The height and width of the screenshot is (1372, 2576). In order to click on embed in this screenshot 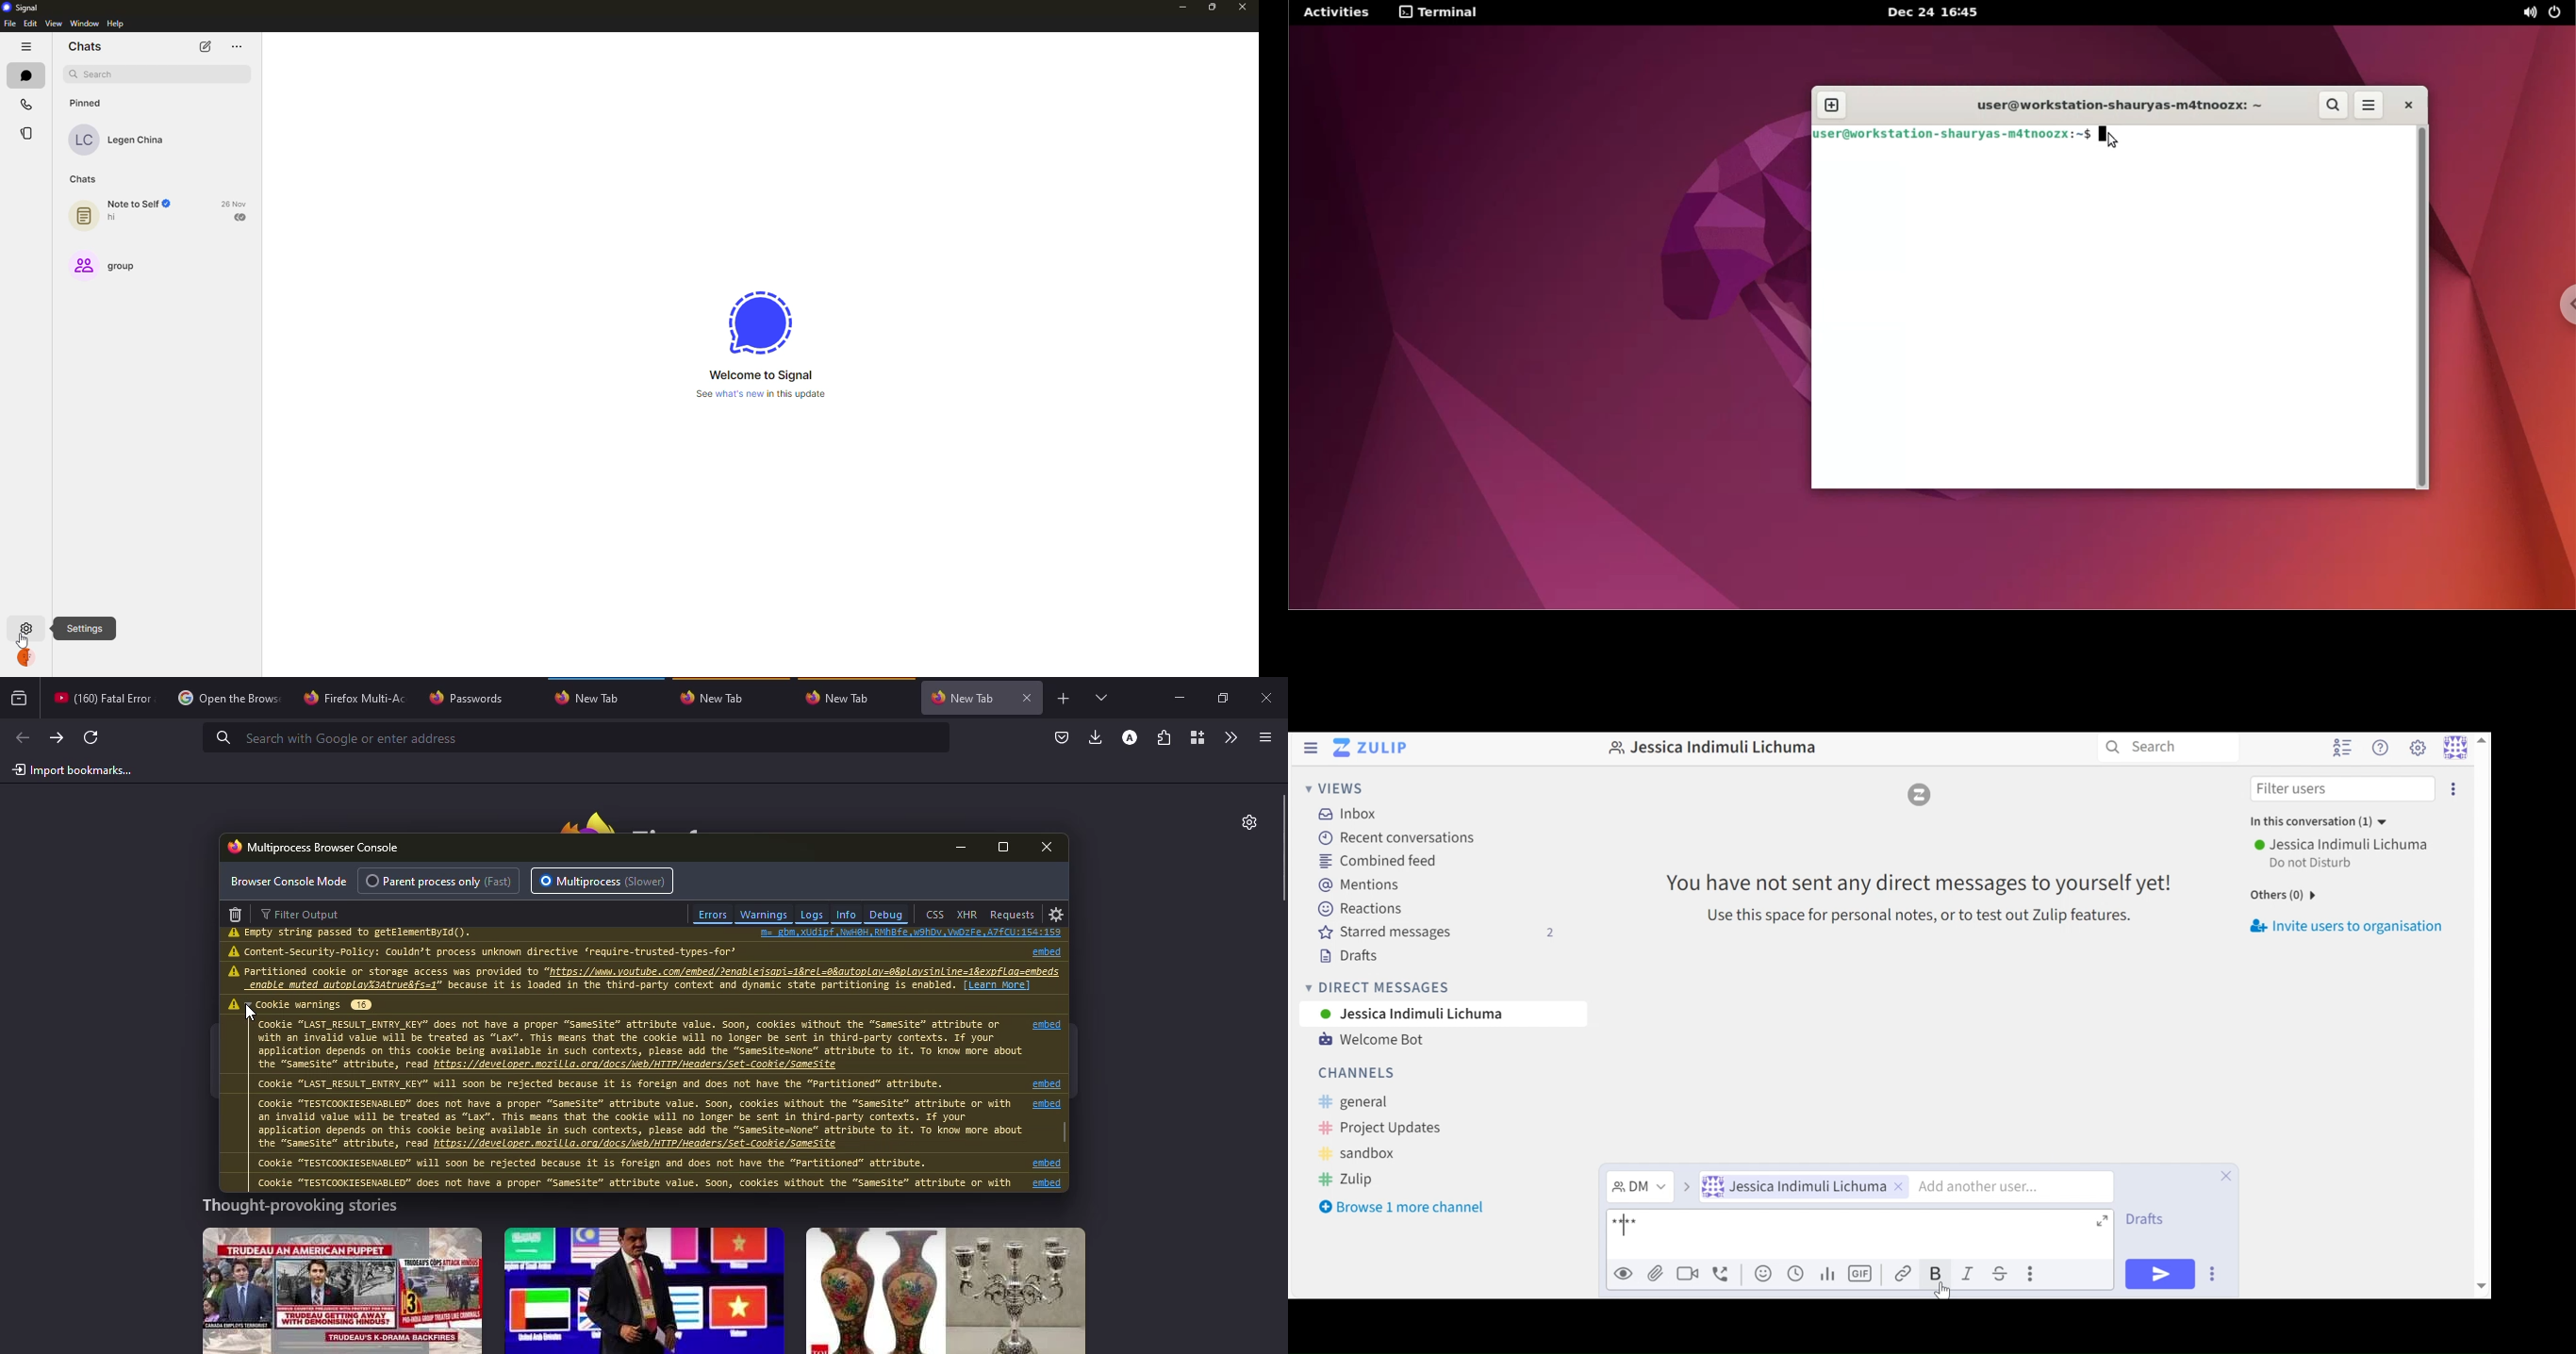, I will do `click(1047, 1183)`.